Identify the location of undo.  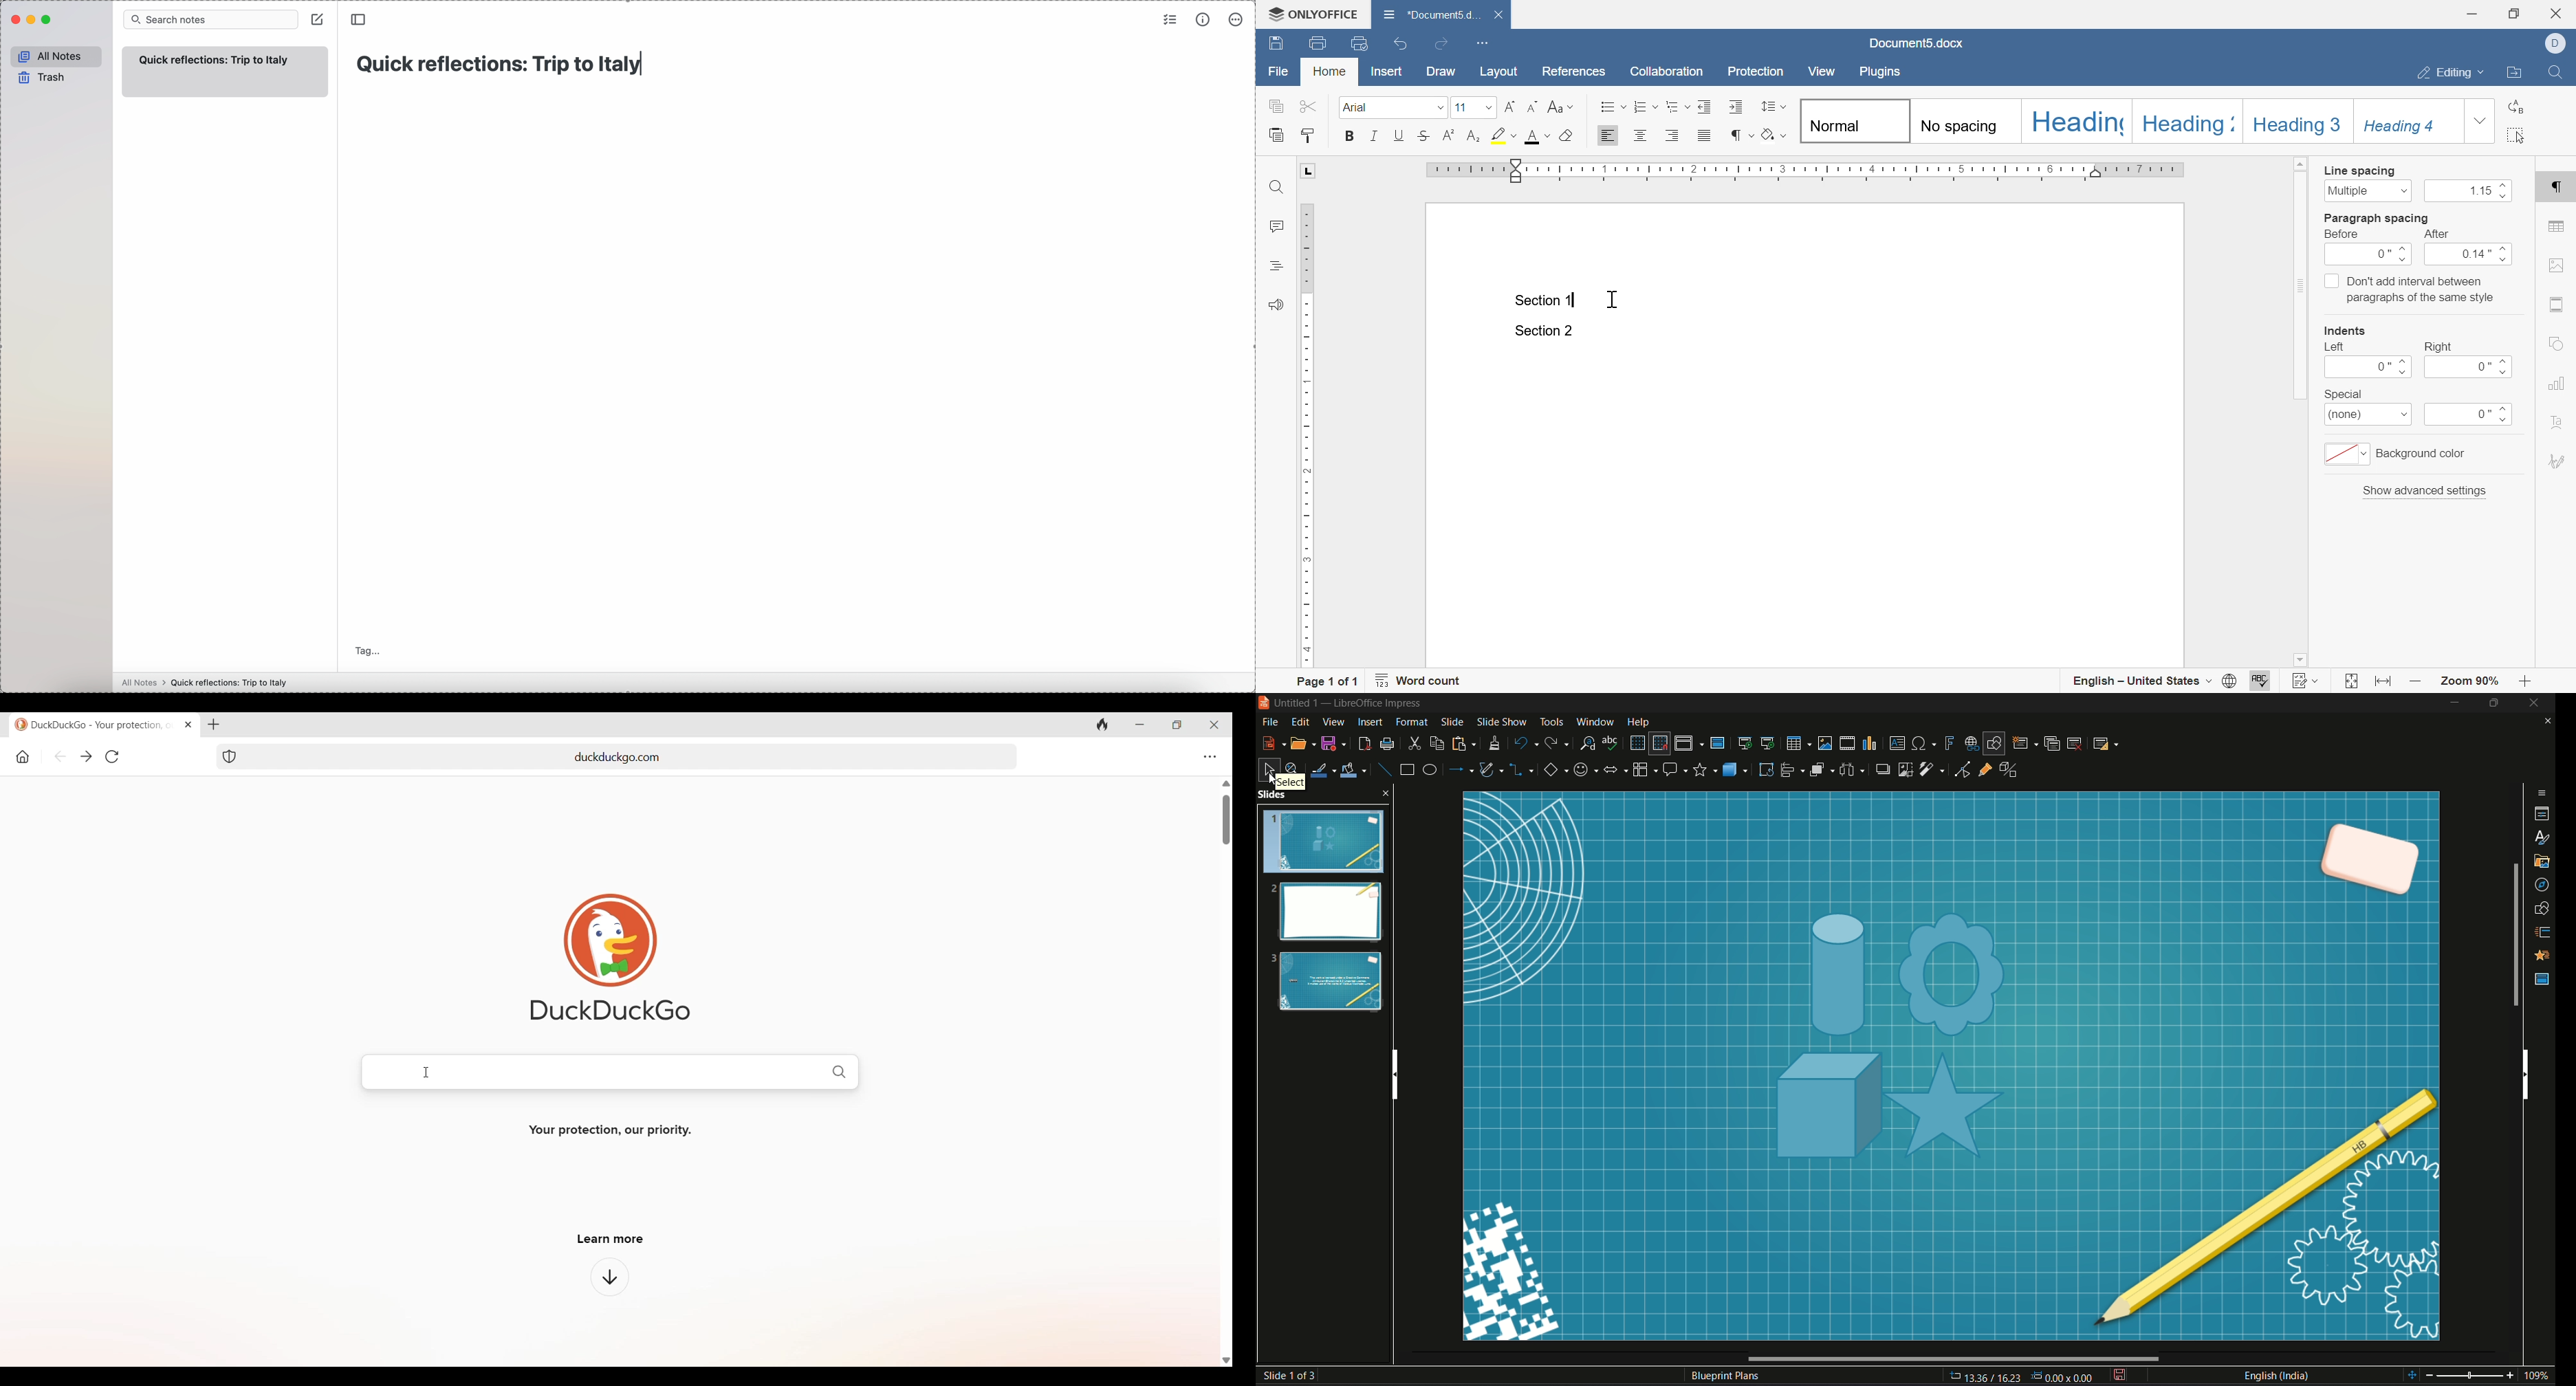
(1399, 43).